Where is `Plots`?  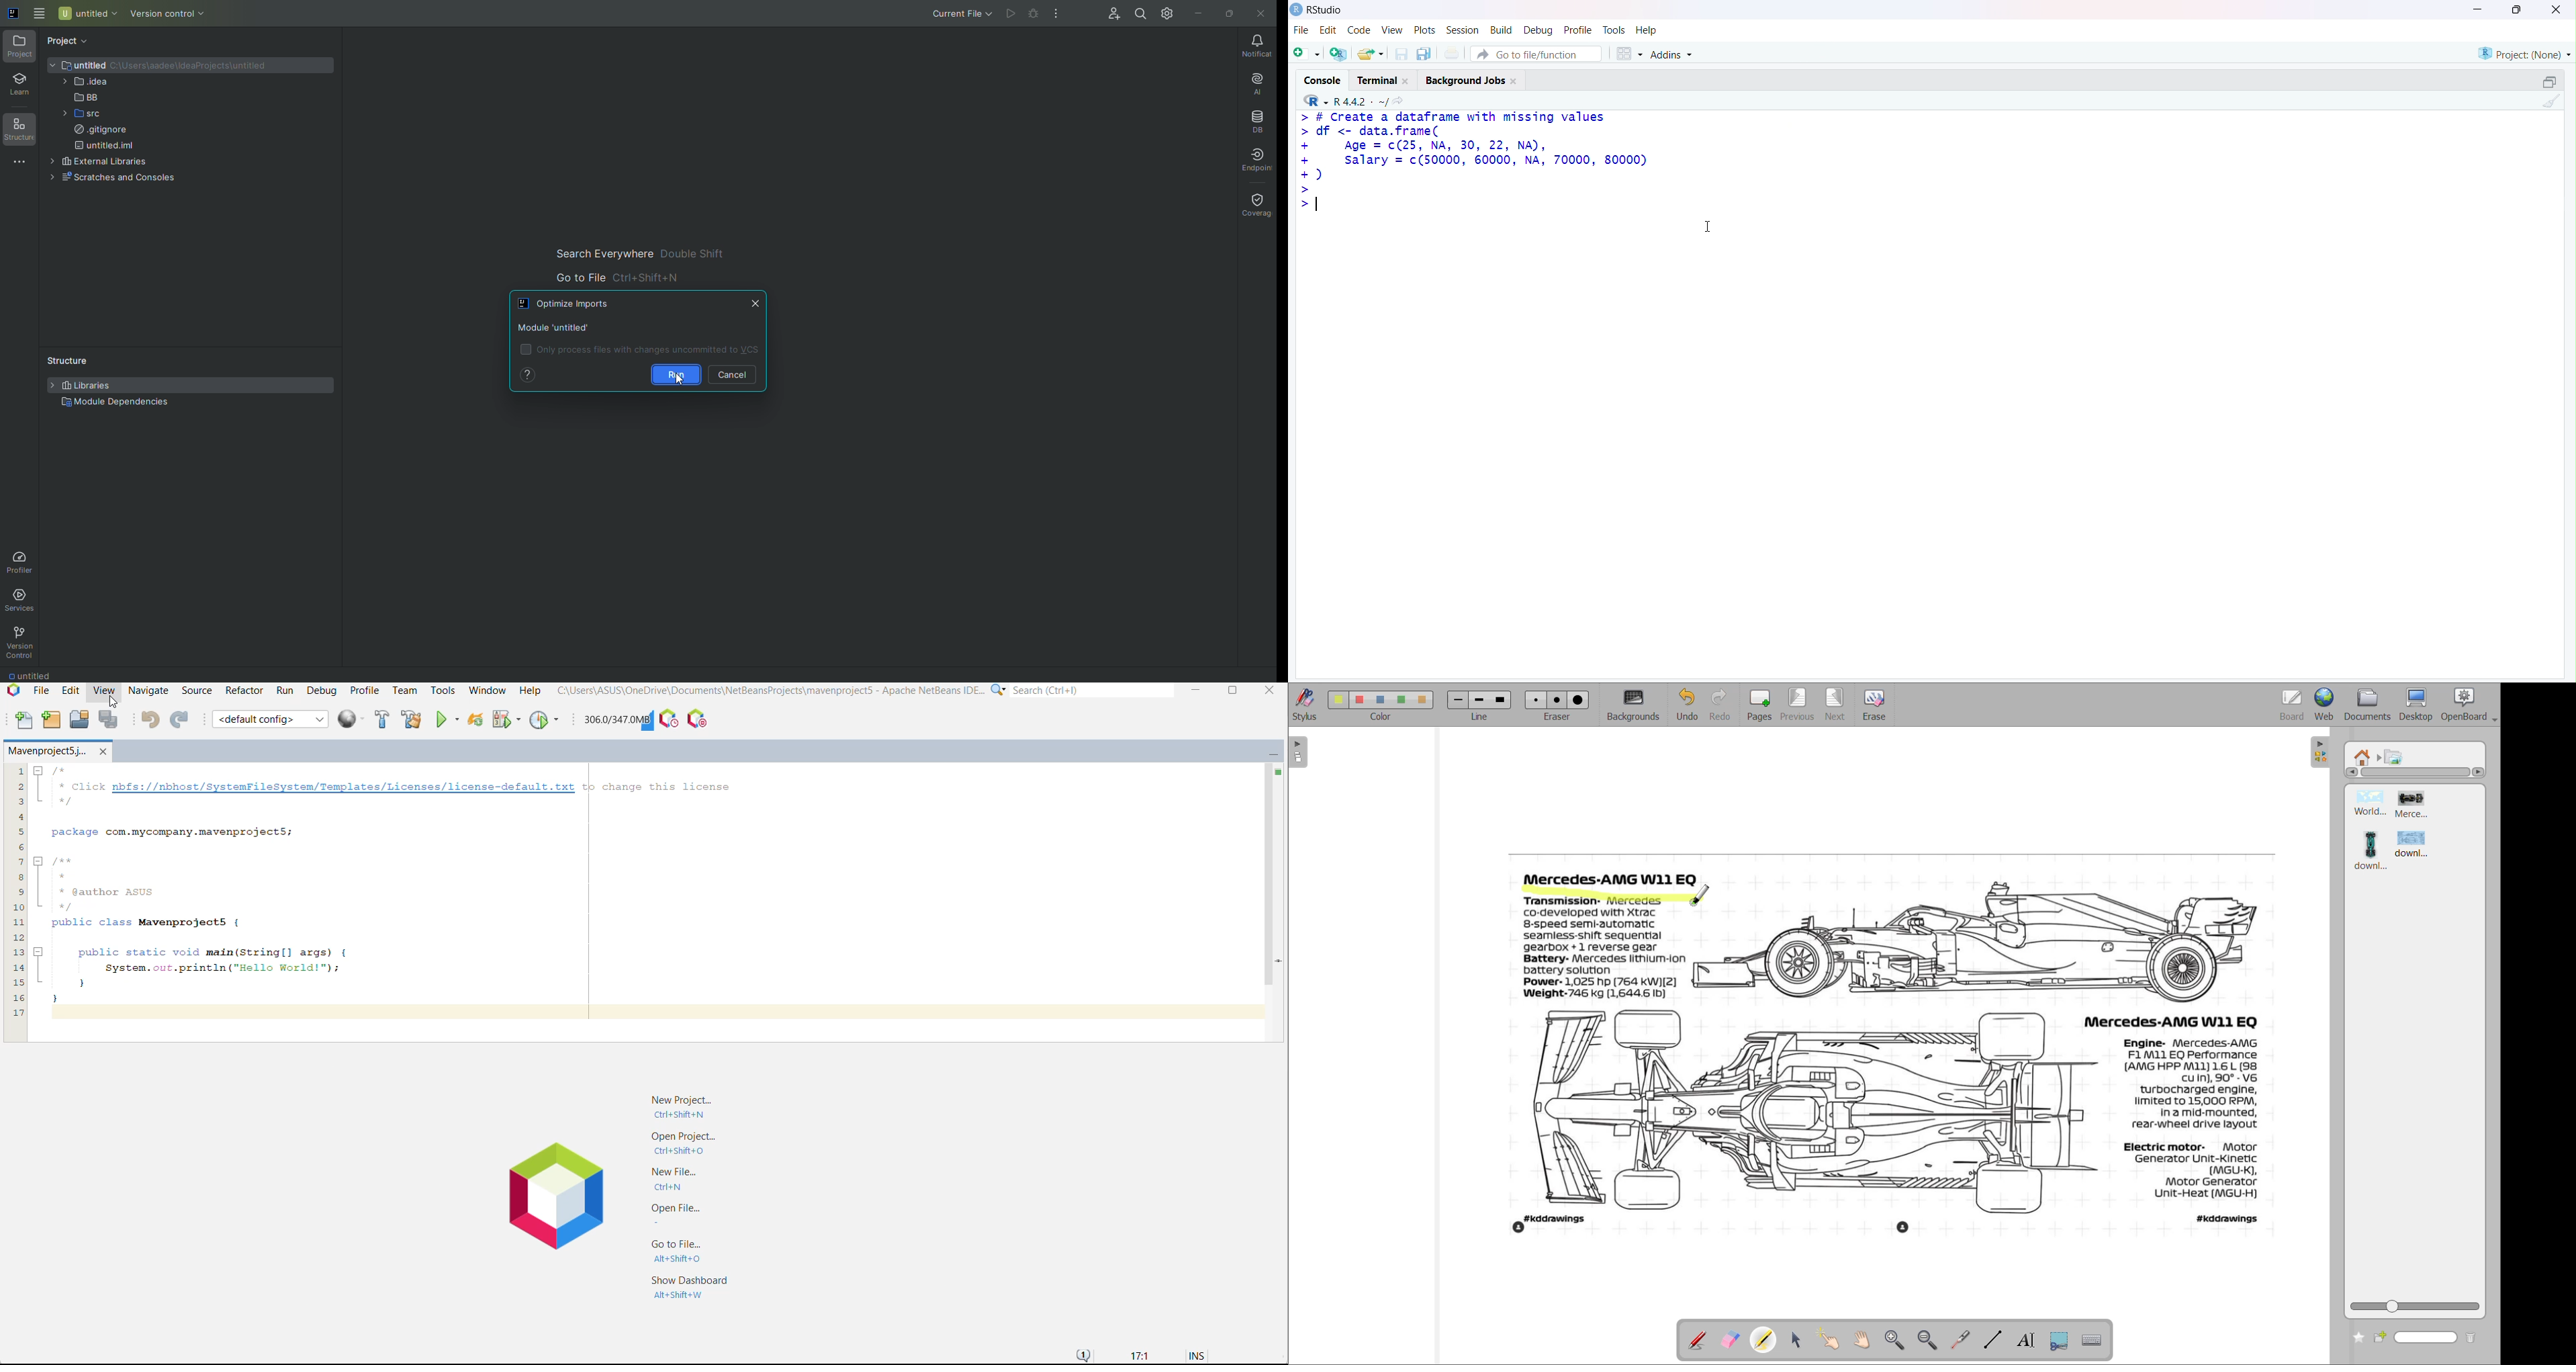
Plots is located at coordinates (1422, 30).